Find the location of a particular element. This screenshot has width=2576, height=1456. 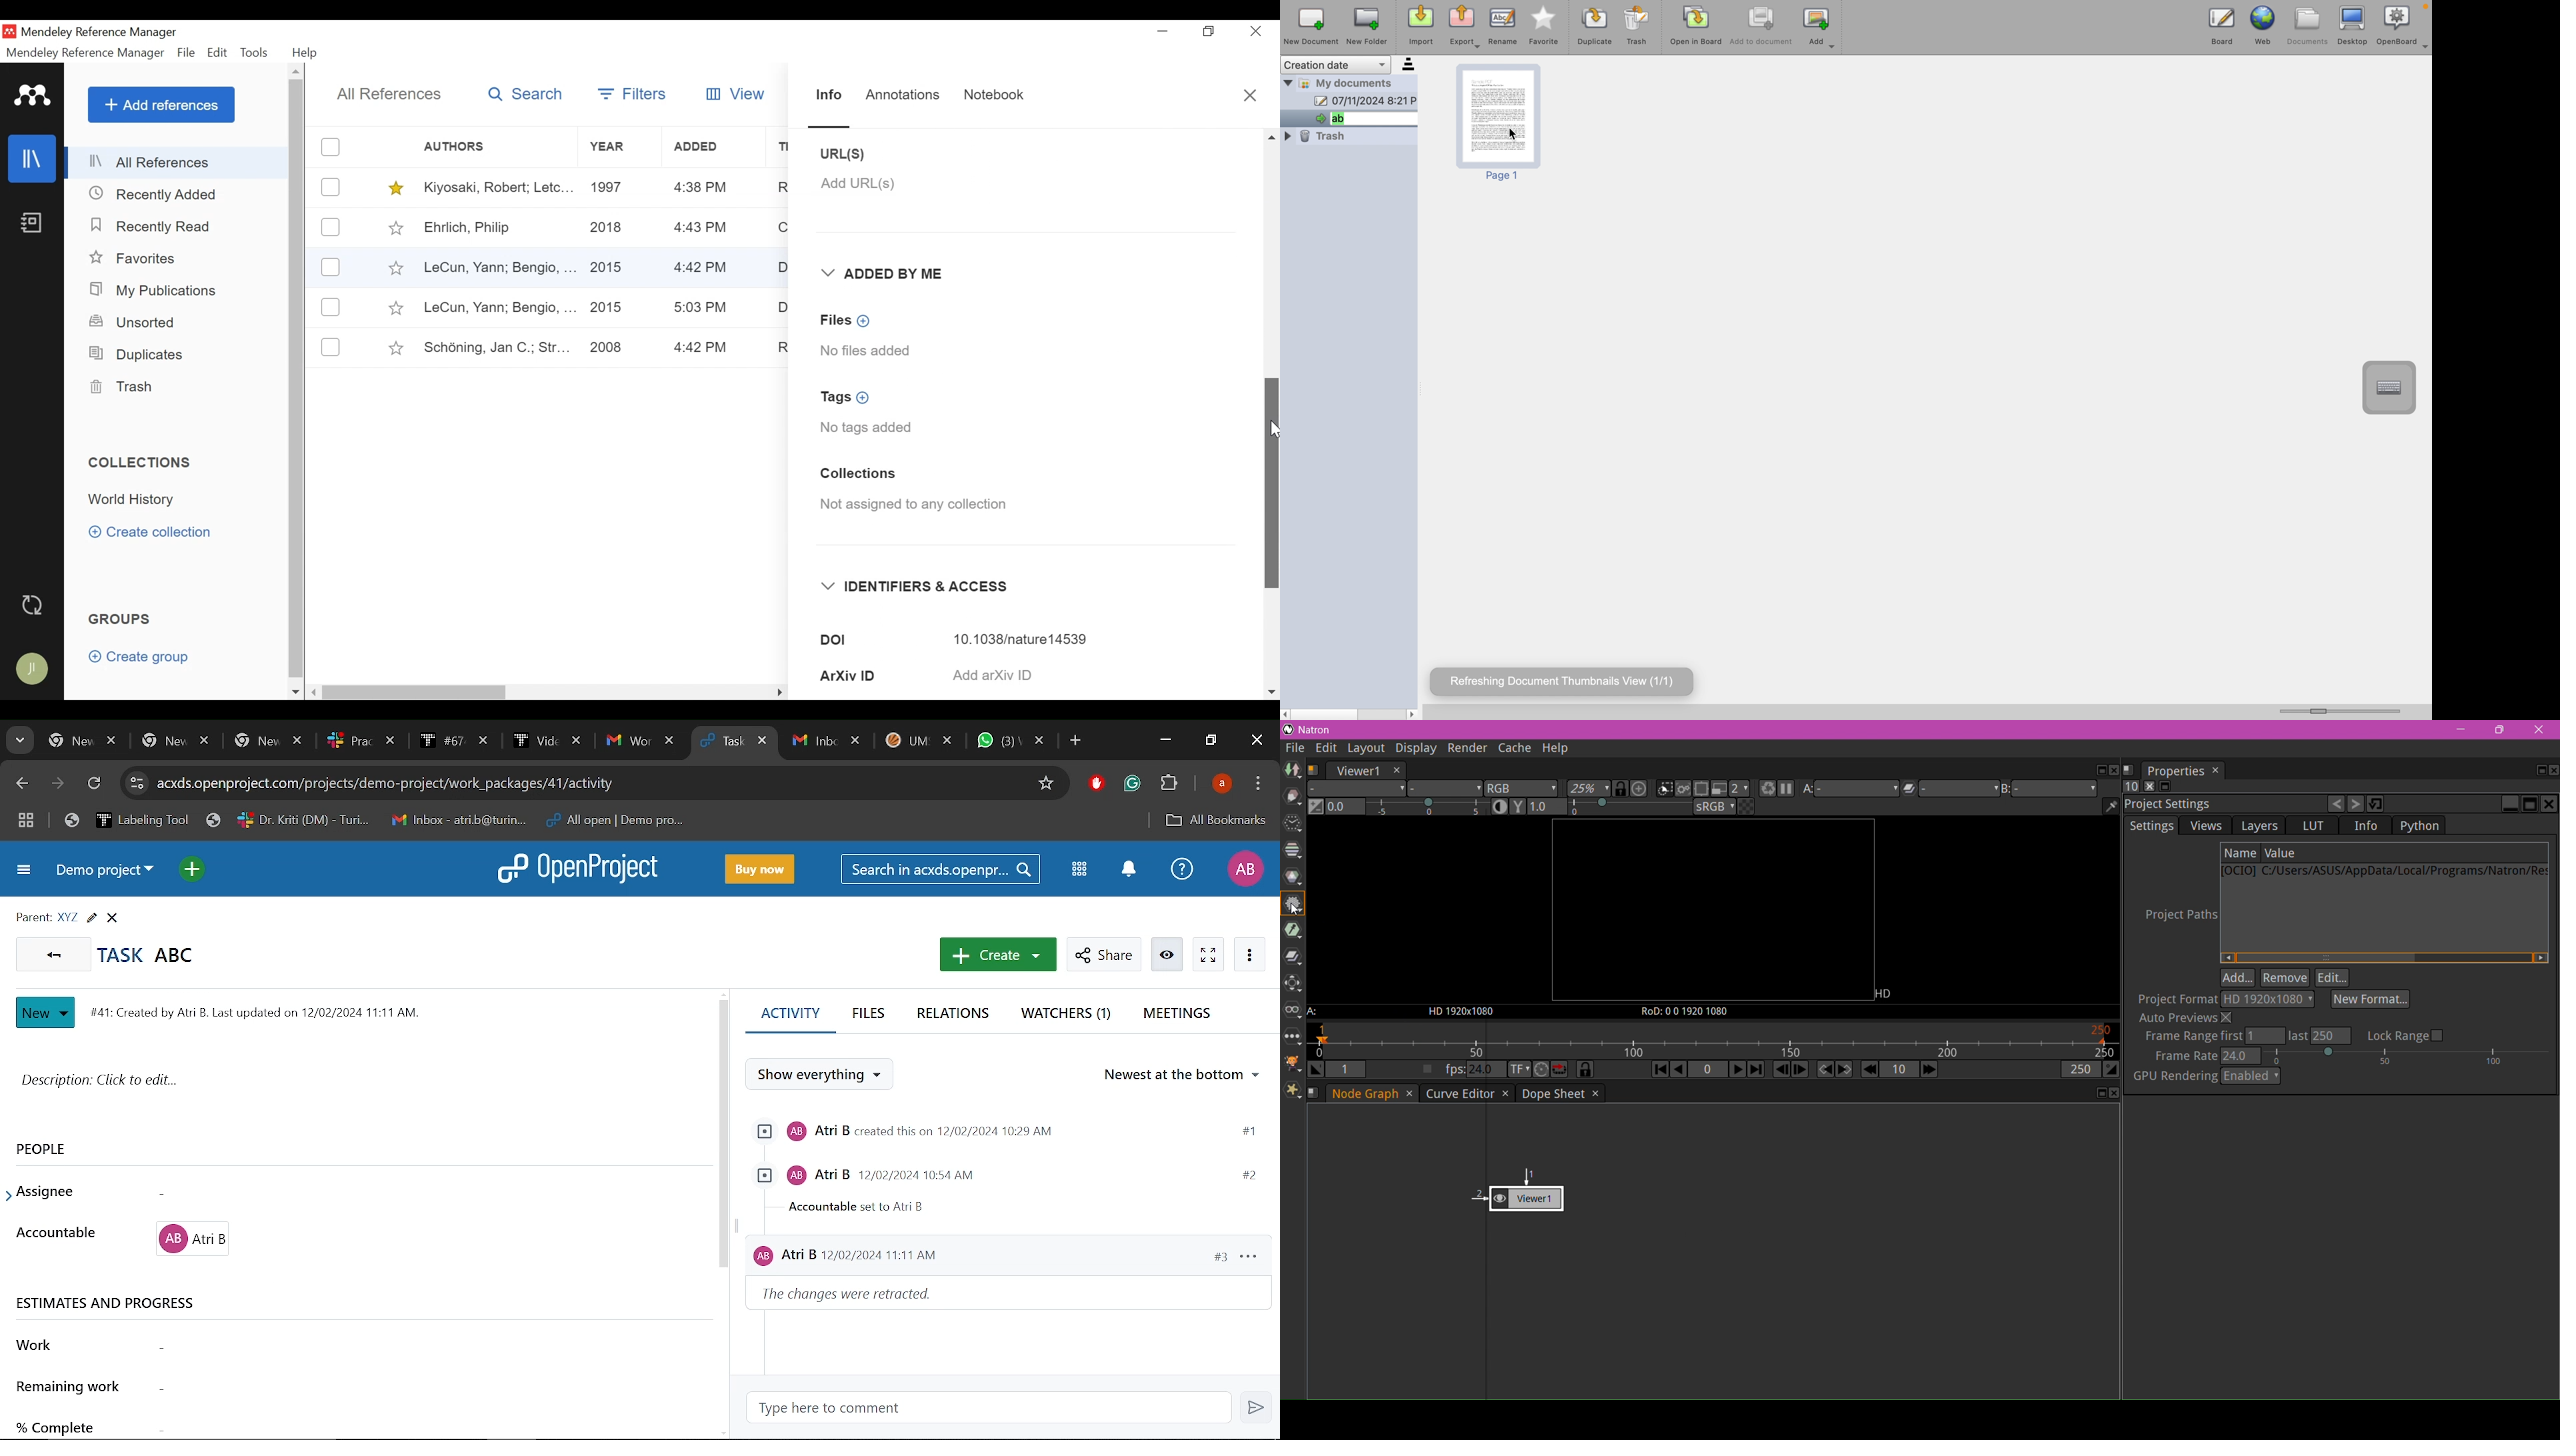

ArXiv ID is located at coordinates (1031, 674).